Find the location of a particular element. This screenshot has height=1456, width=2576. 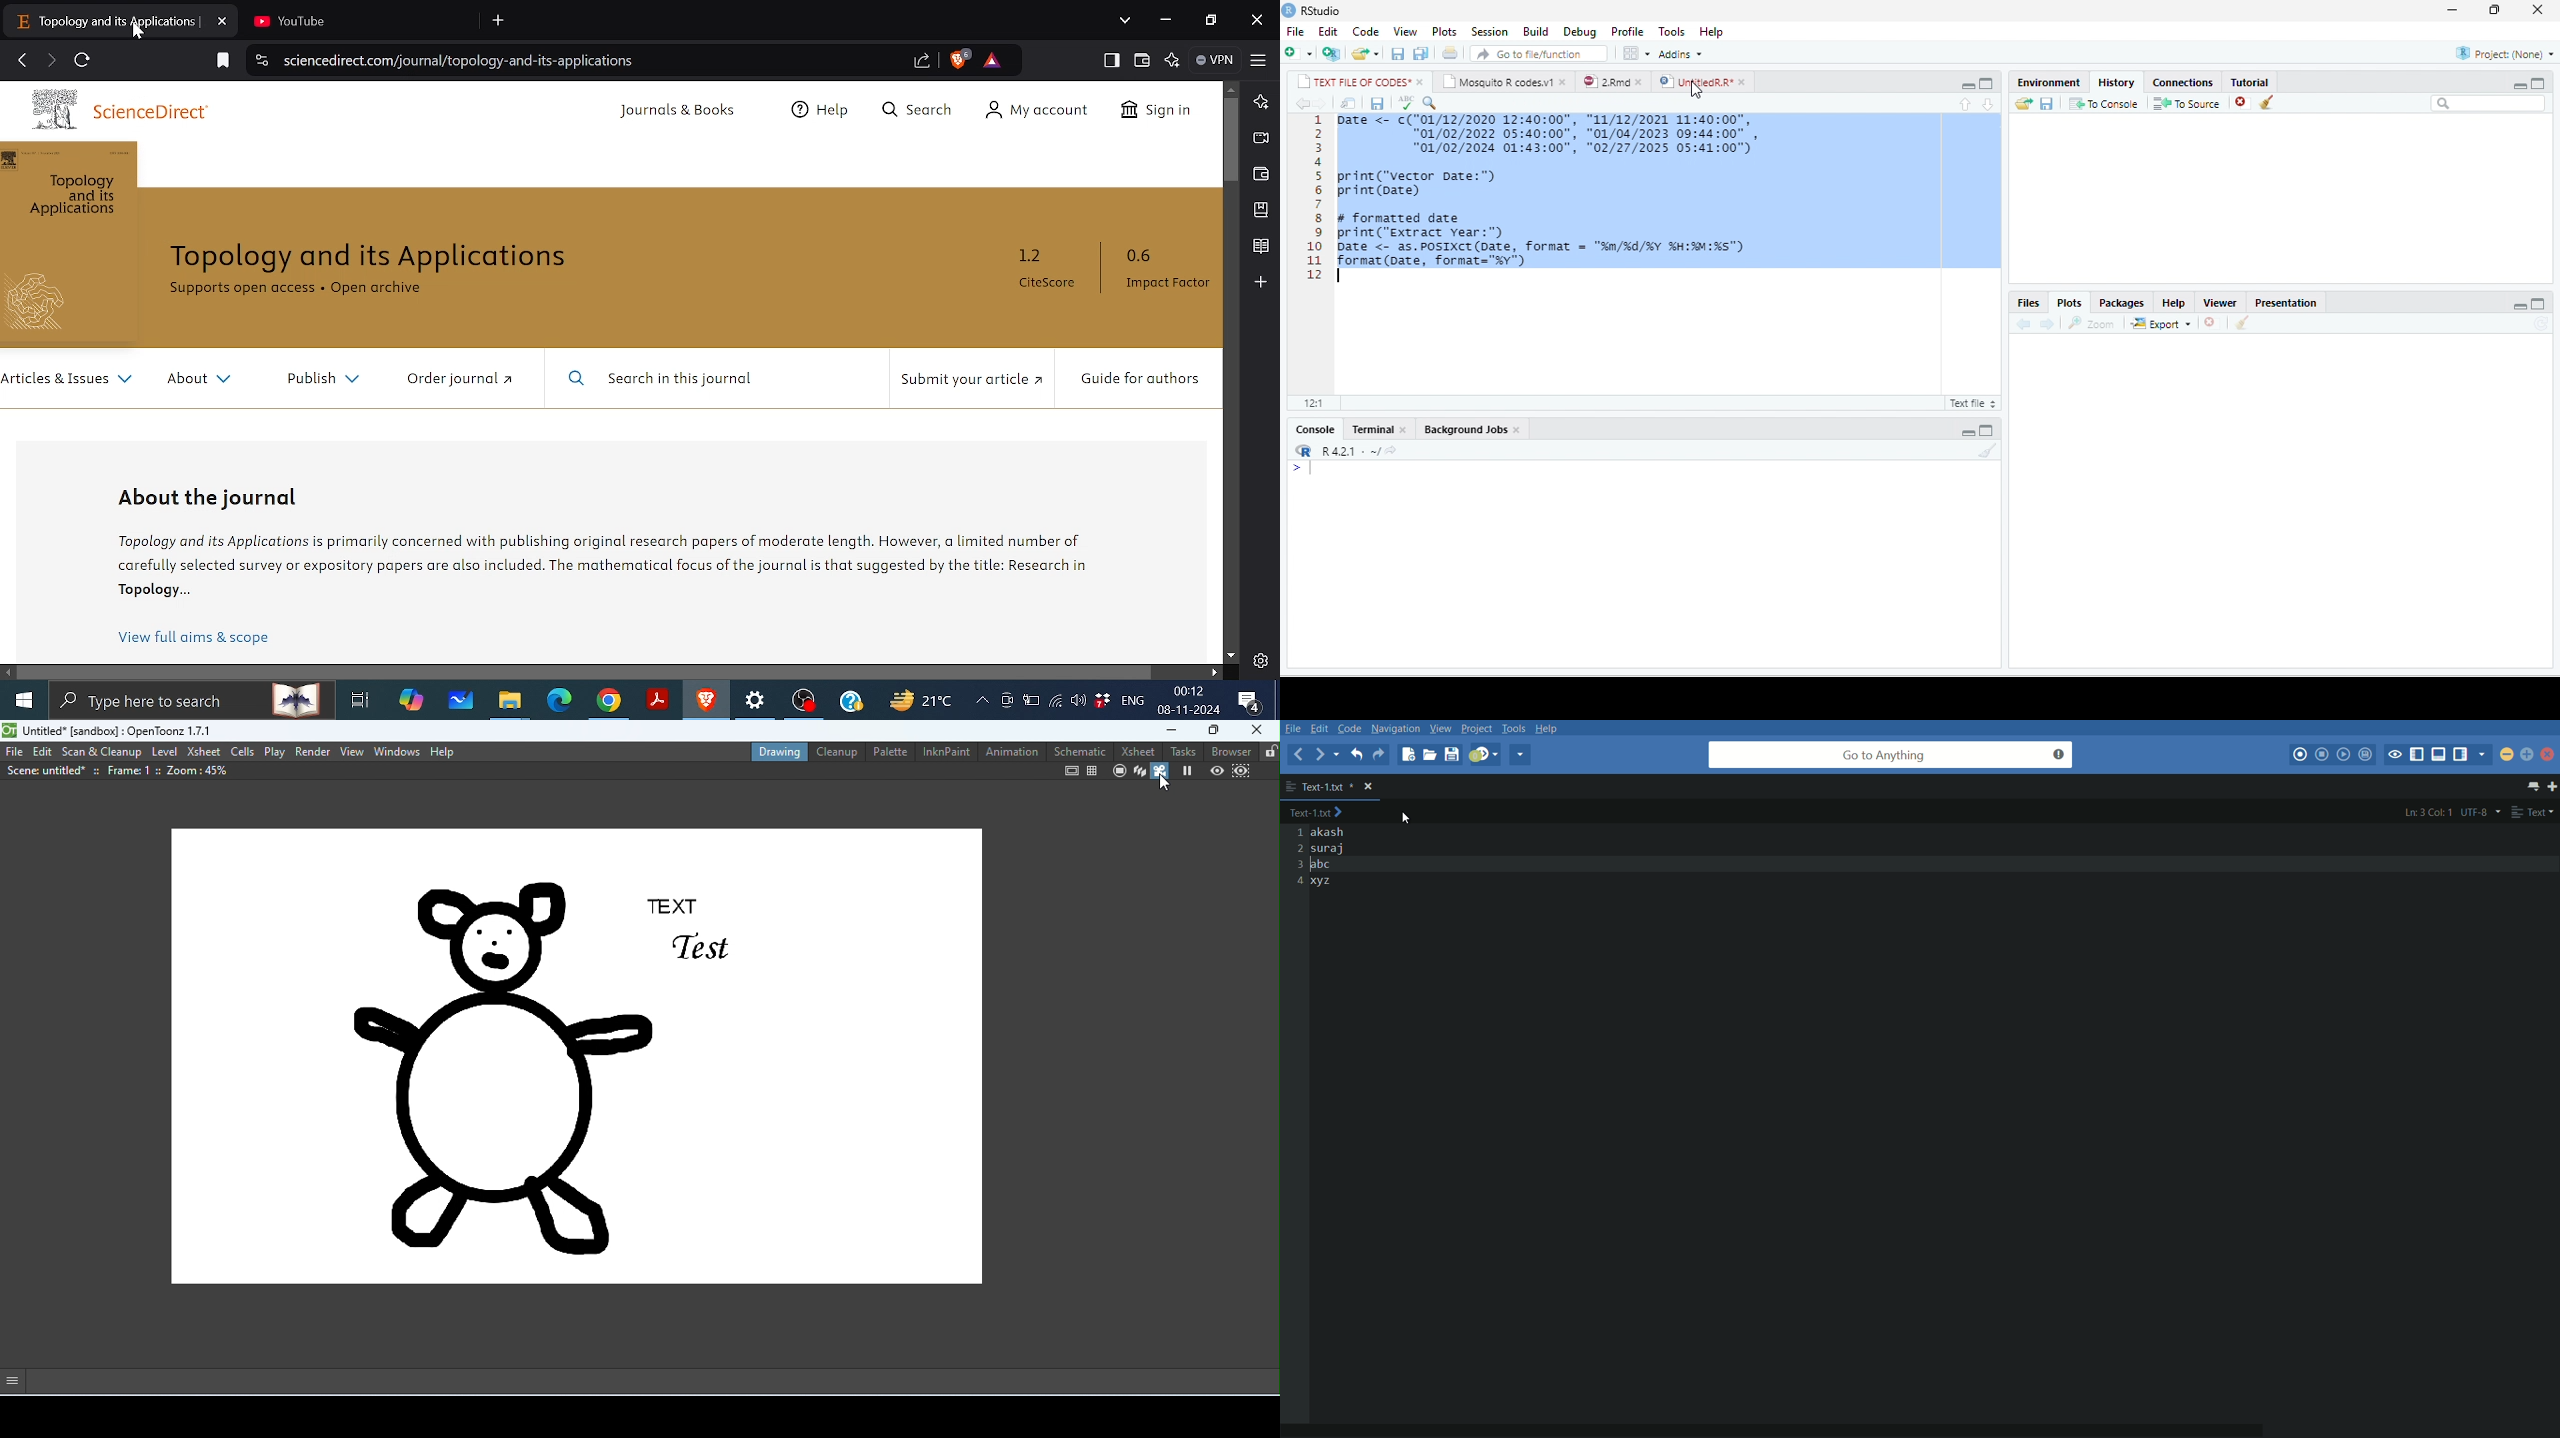

1 Date <- c( "01/12/2020 12:40:00" , "11/12/2021 11:40:00" , “01/02/2022 05:40:00", "01/04/2023 09:44:00" , "01/02/2024 01:43:00", "02/27/2025 05:41:00") is located at coordinates (1552, 134).